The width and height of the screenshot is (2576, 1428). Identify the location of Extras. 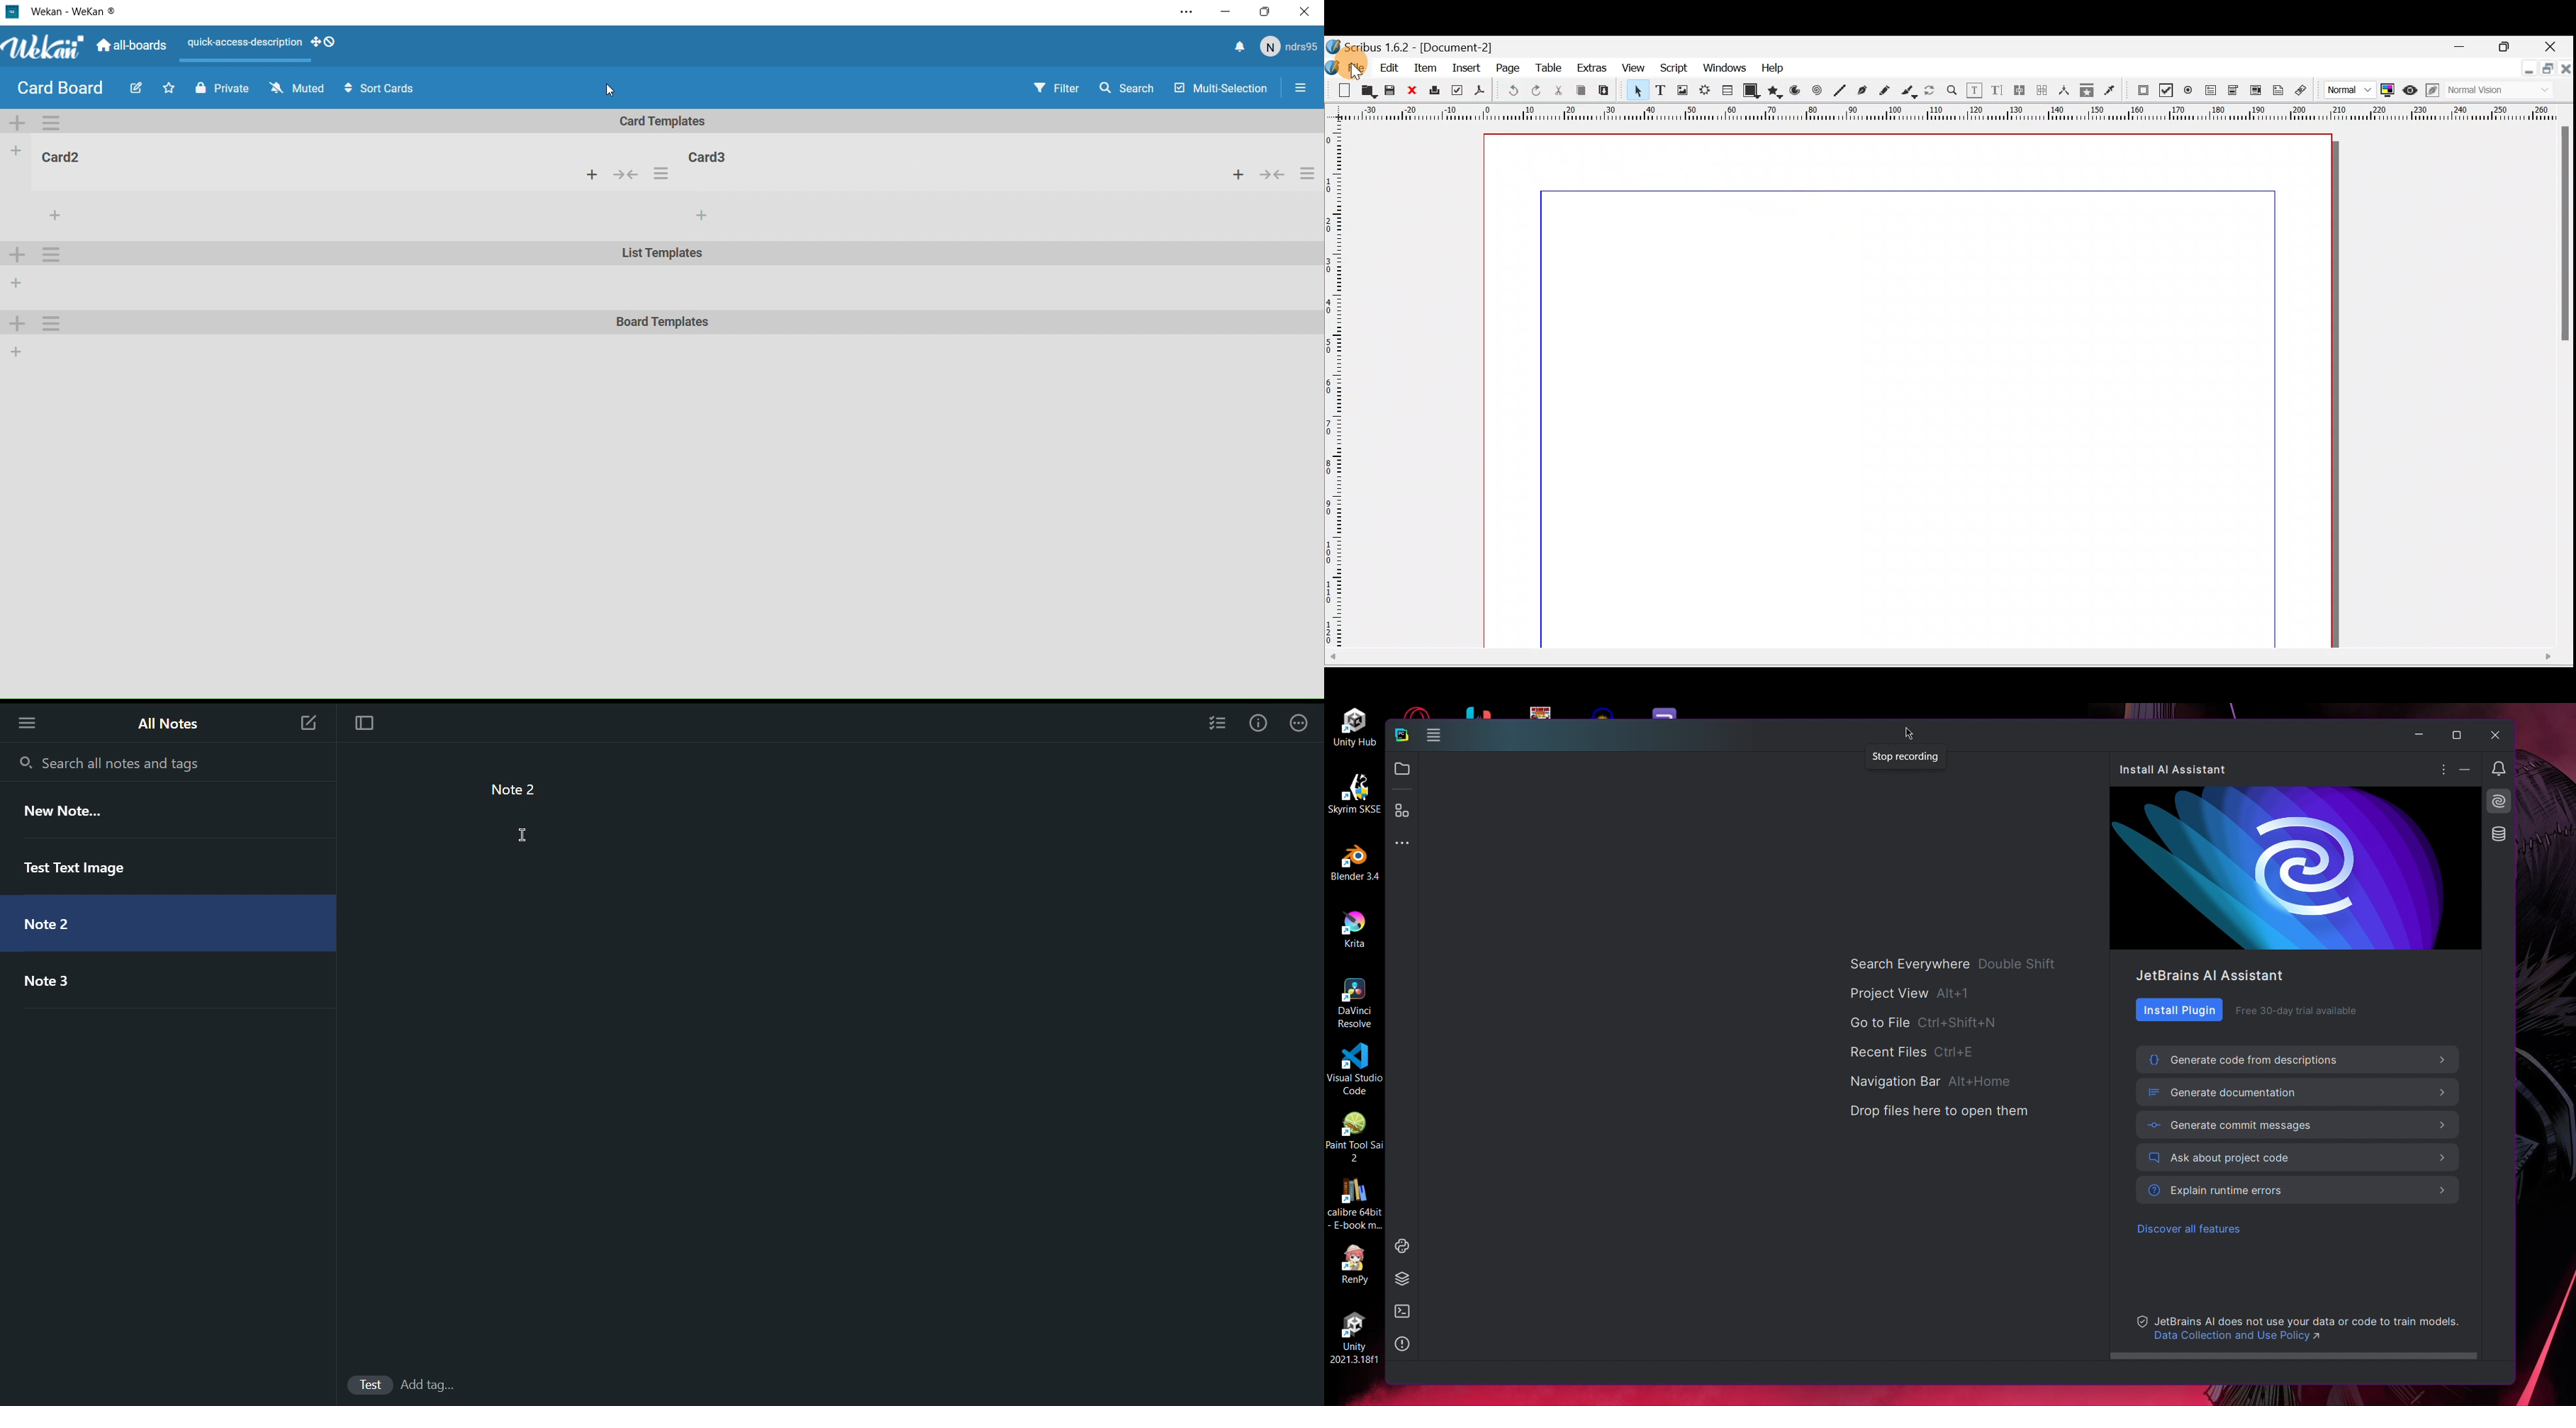
(1591, 66).